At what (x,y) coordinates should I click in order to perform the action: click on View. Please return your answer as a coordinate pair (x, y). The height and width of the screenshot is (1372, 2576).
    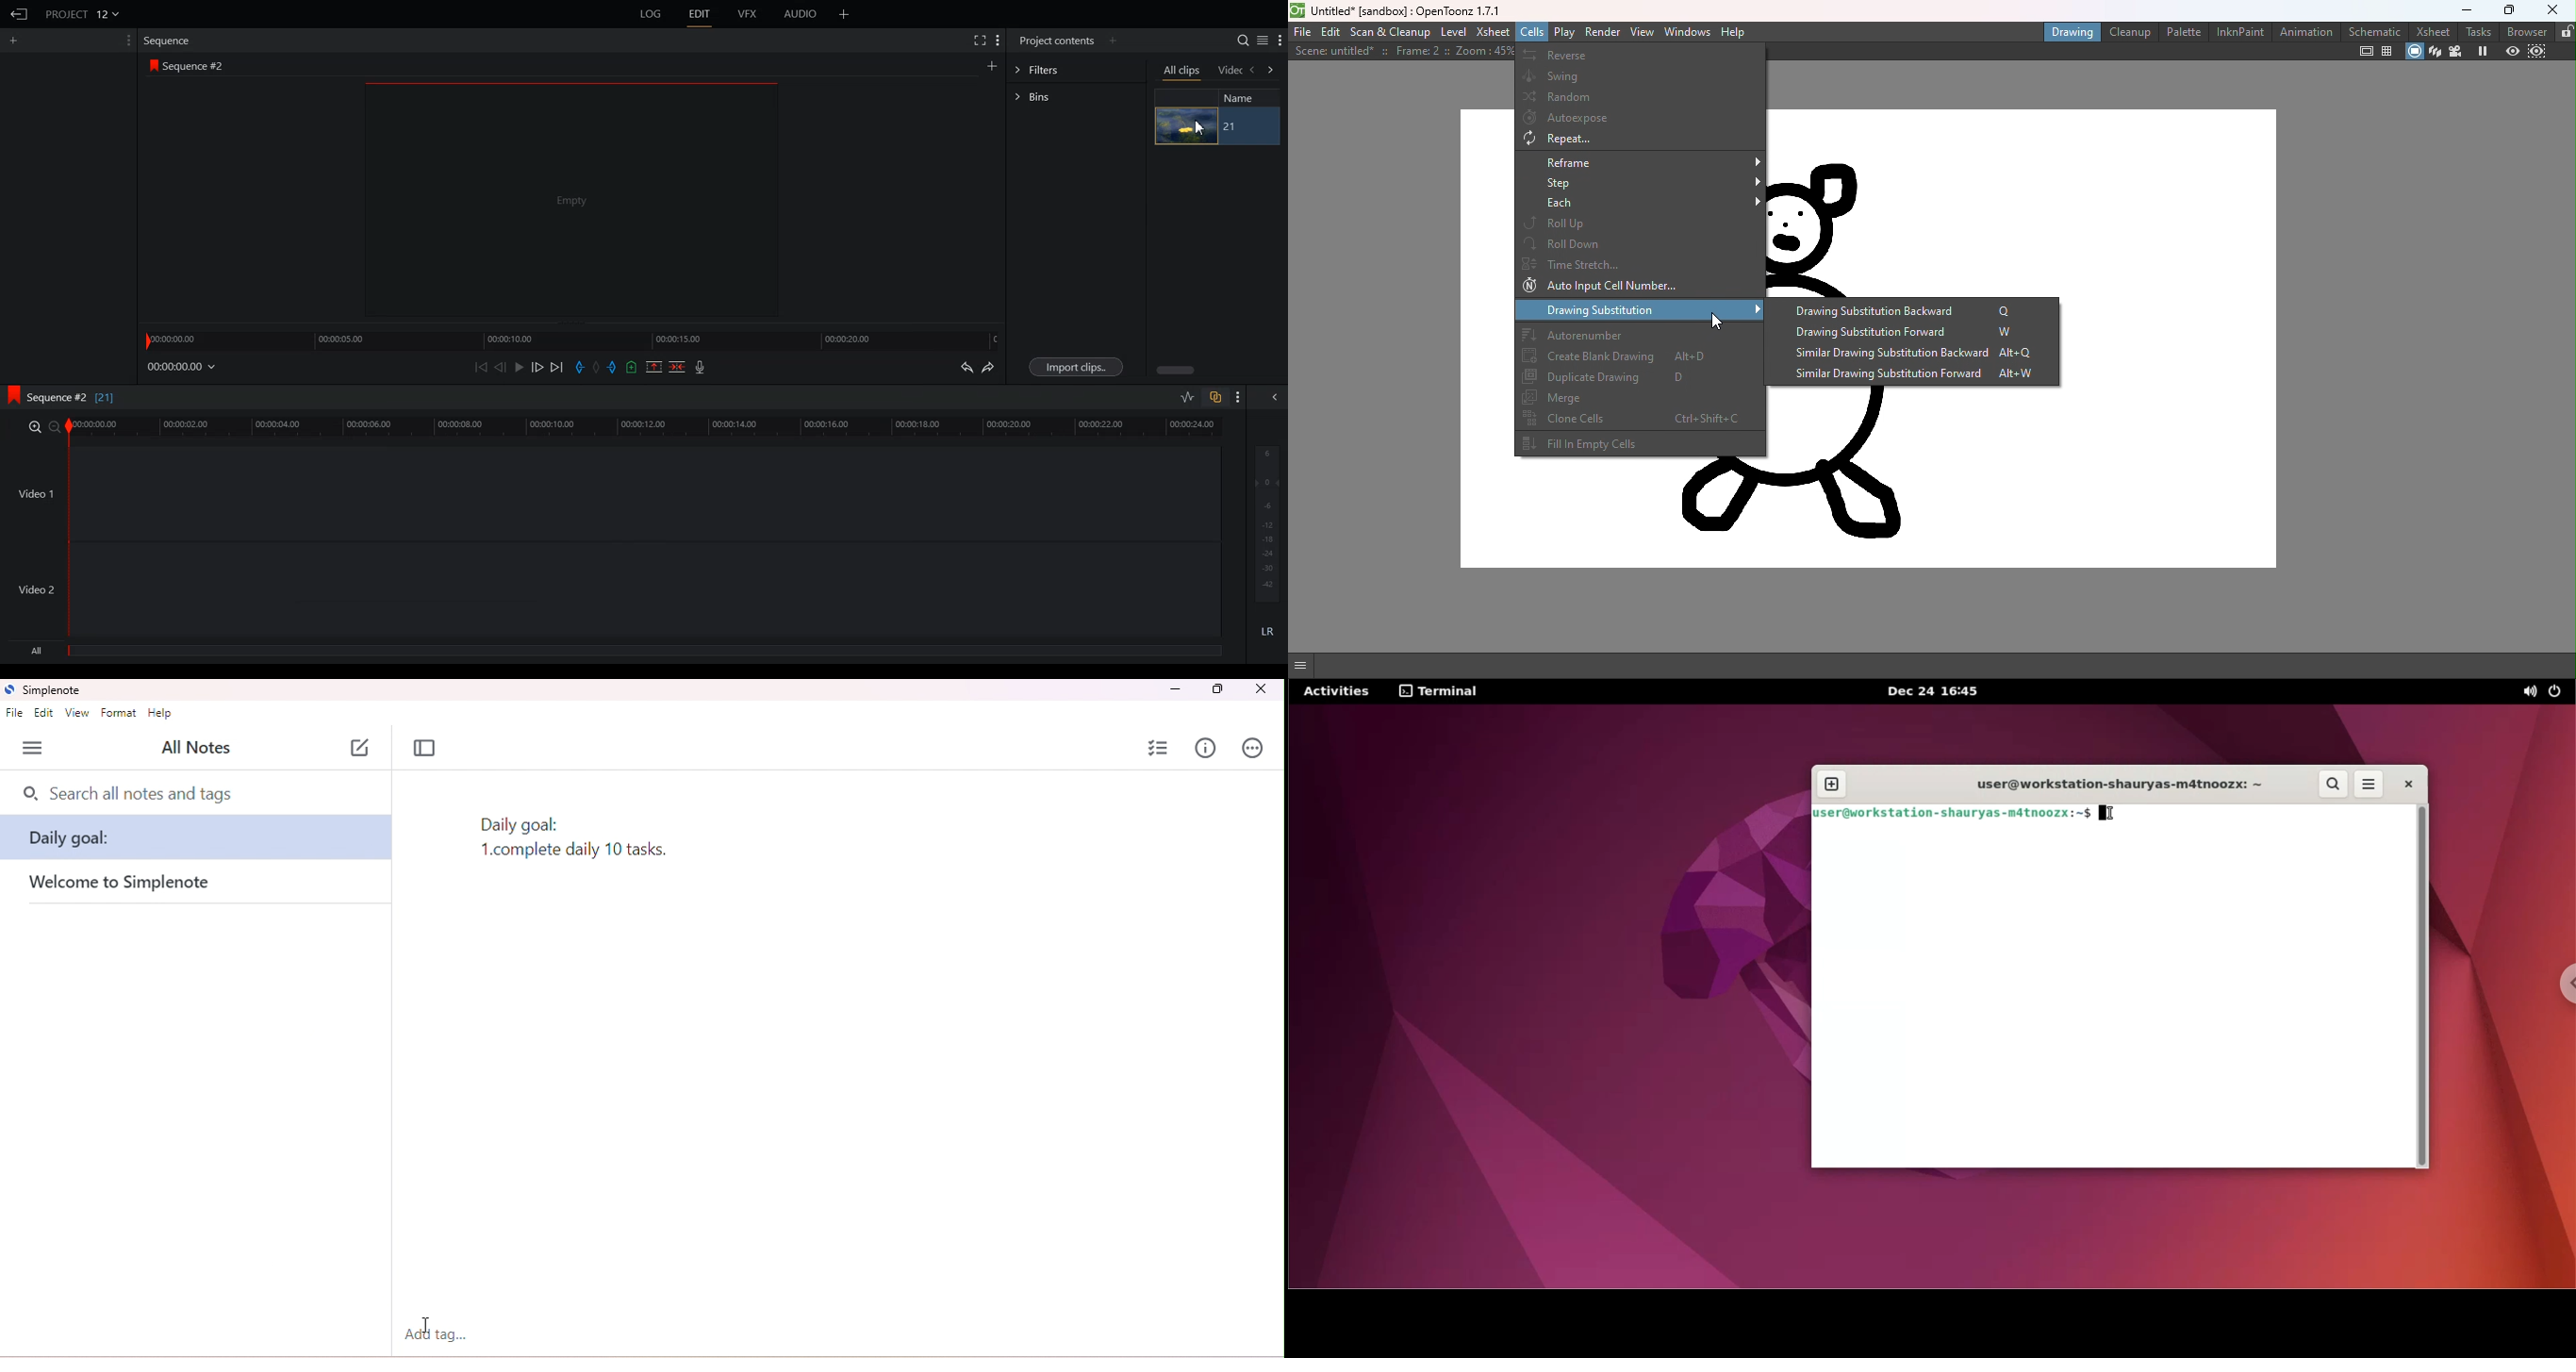
    Looking at the image, I should click on (1643, 33).